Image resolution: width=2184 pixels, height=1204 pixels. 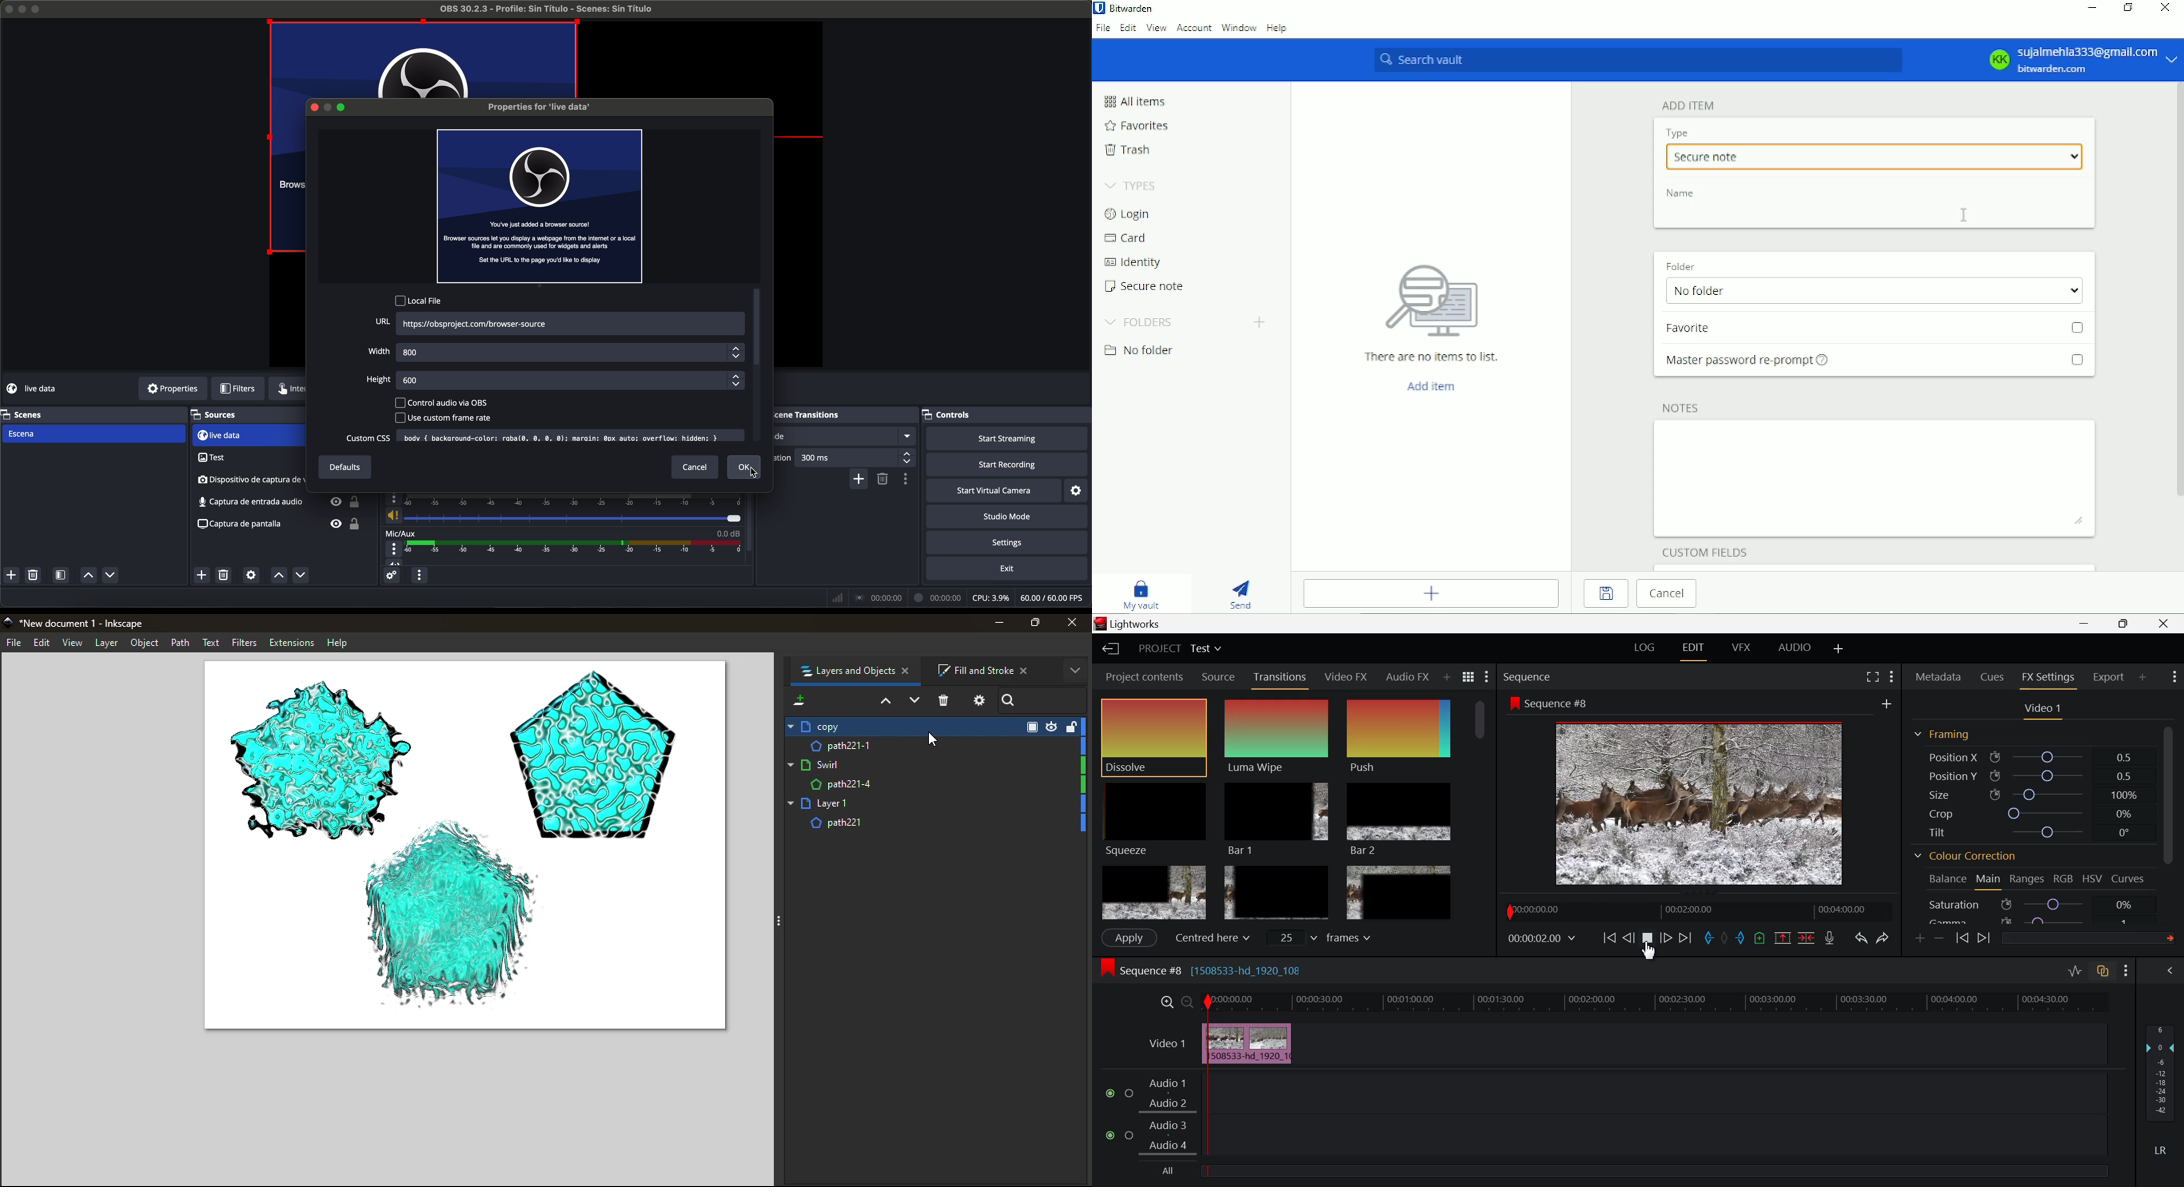 What do you see at coordinates (2128, 970) in the screenshot?
I see `Show Settings` at bounding box center [2128, 970].